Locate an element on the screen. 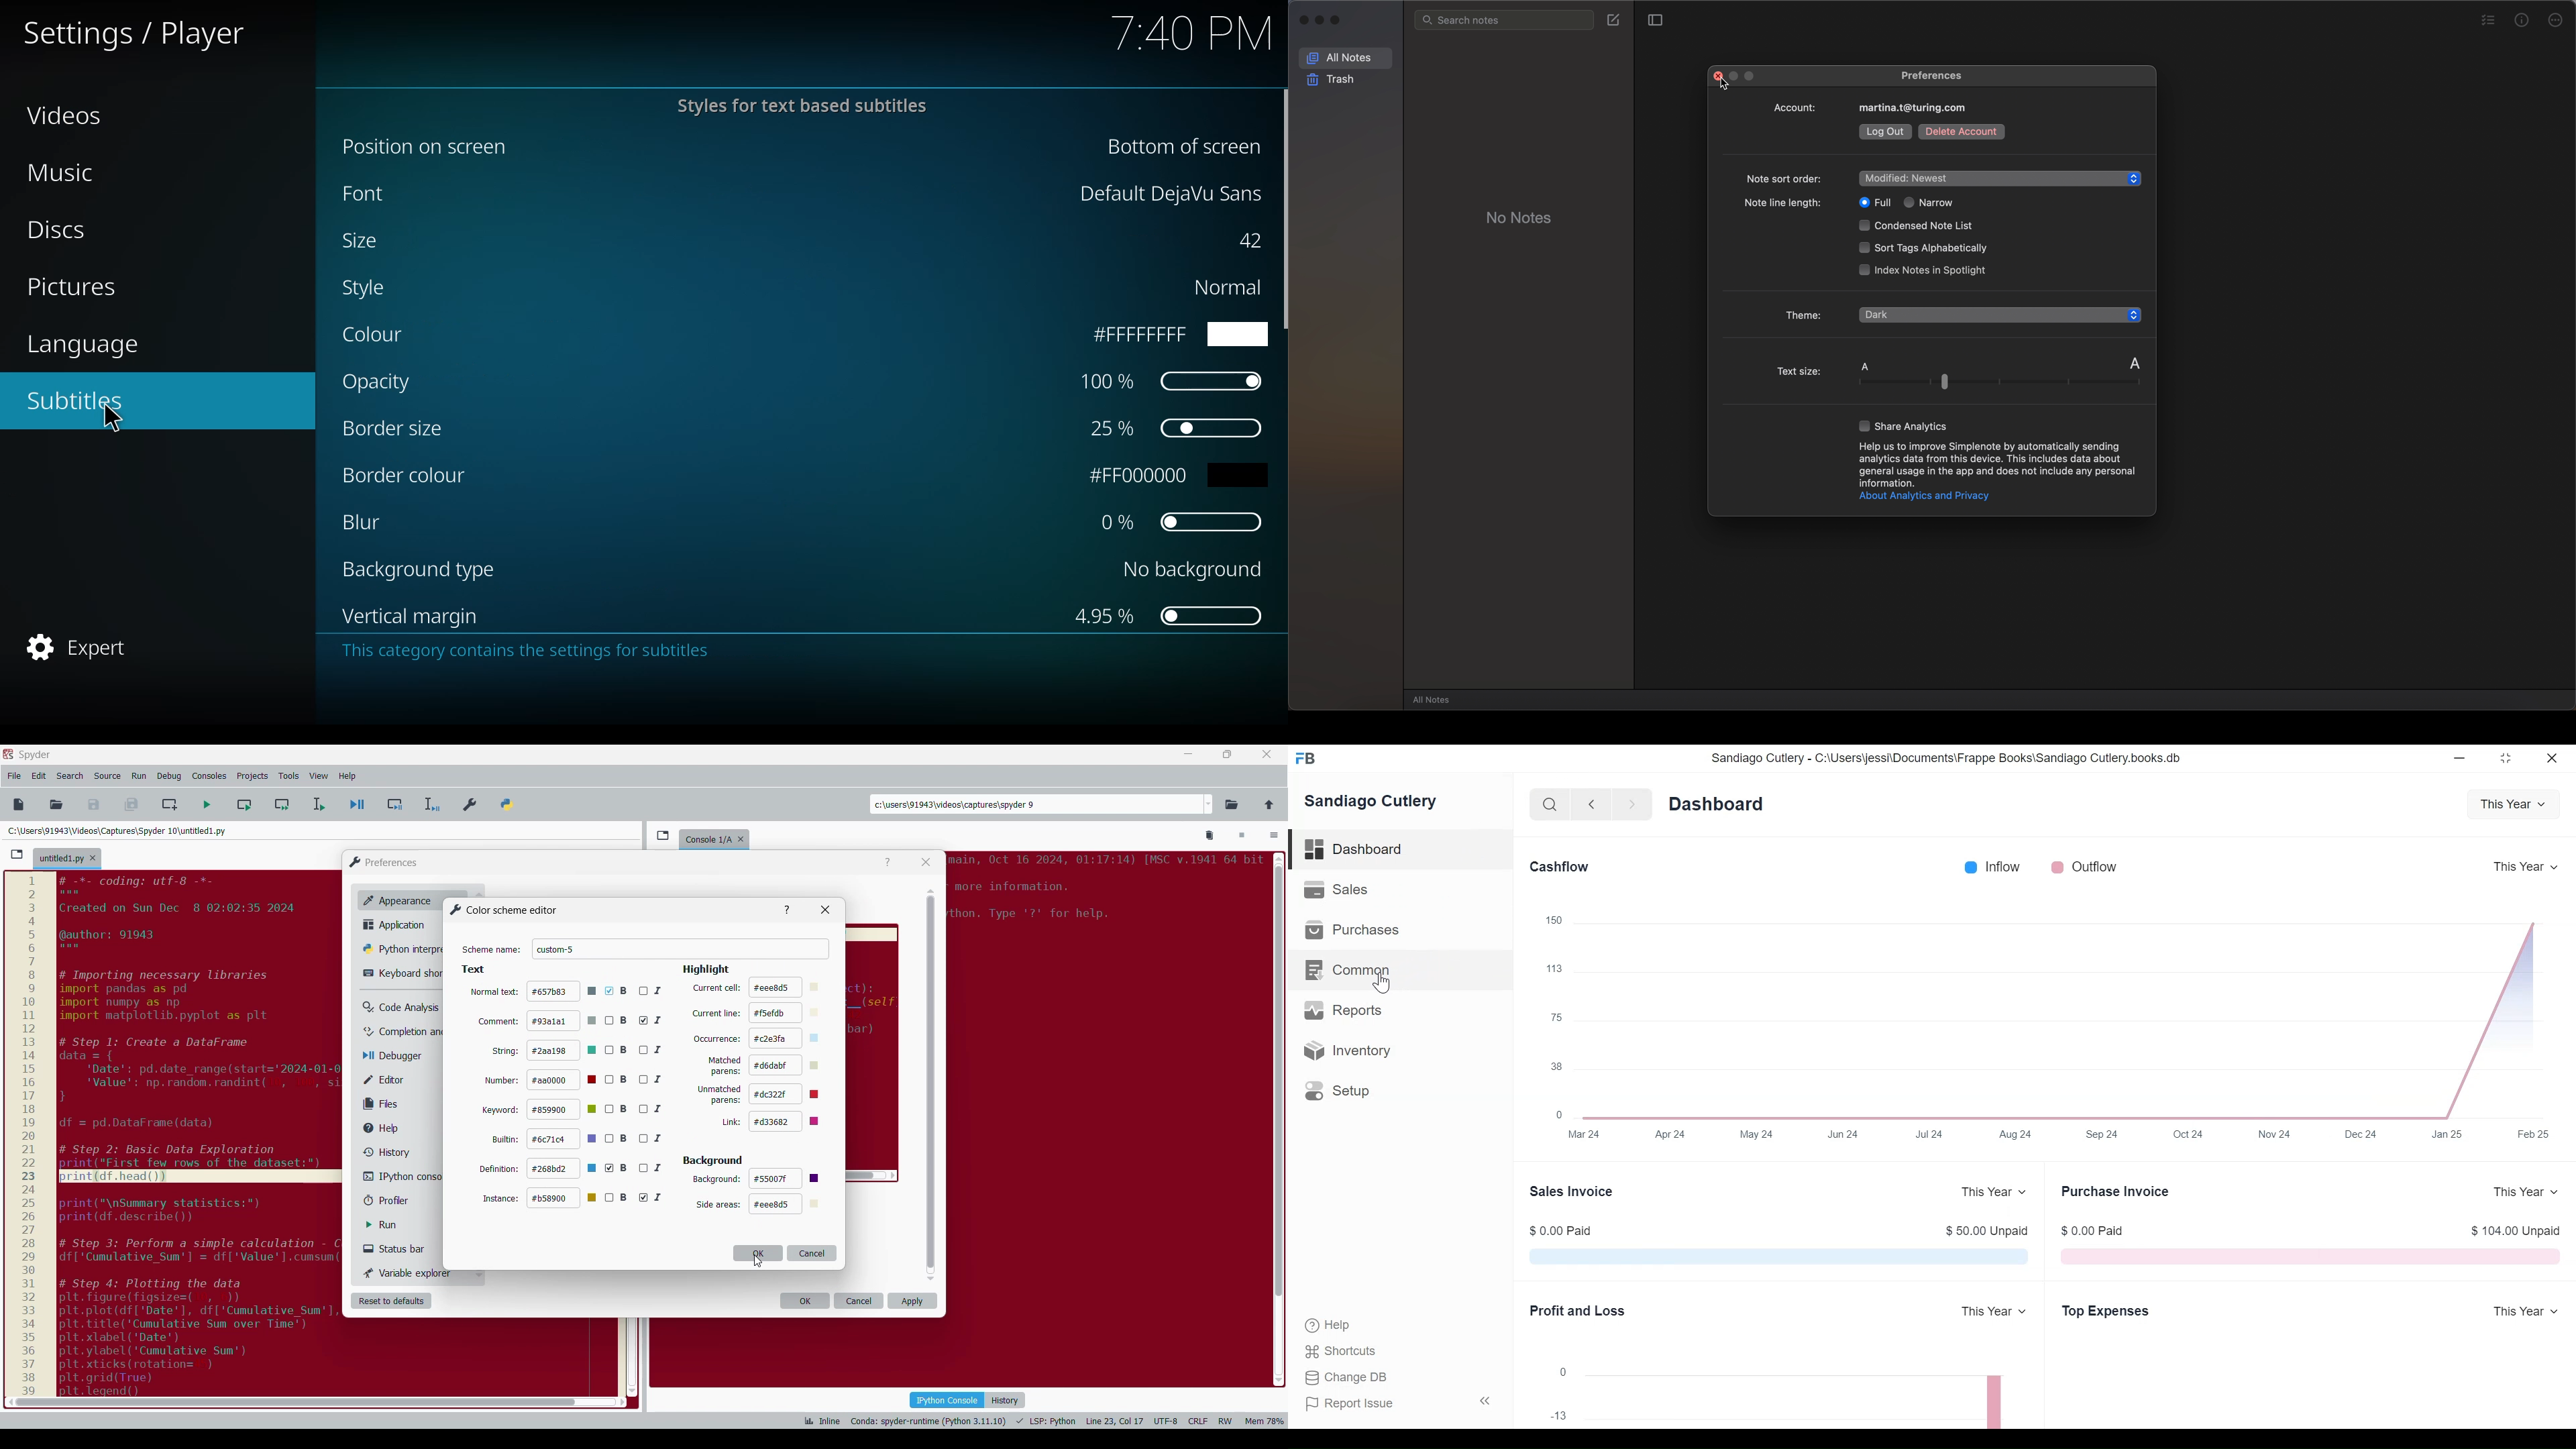  Run current cell is located at coordinates (244, 804).